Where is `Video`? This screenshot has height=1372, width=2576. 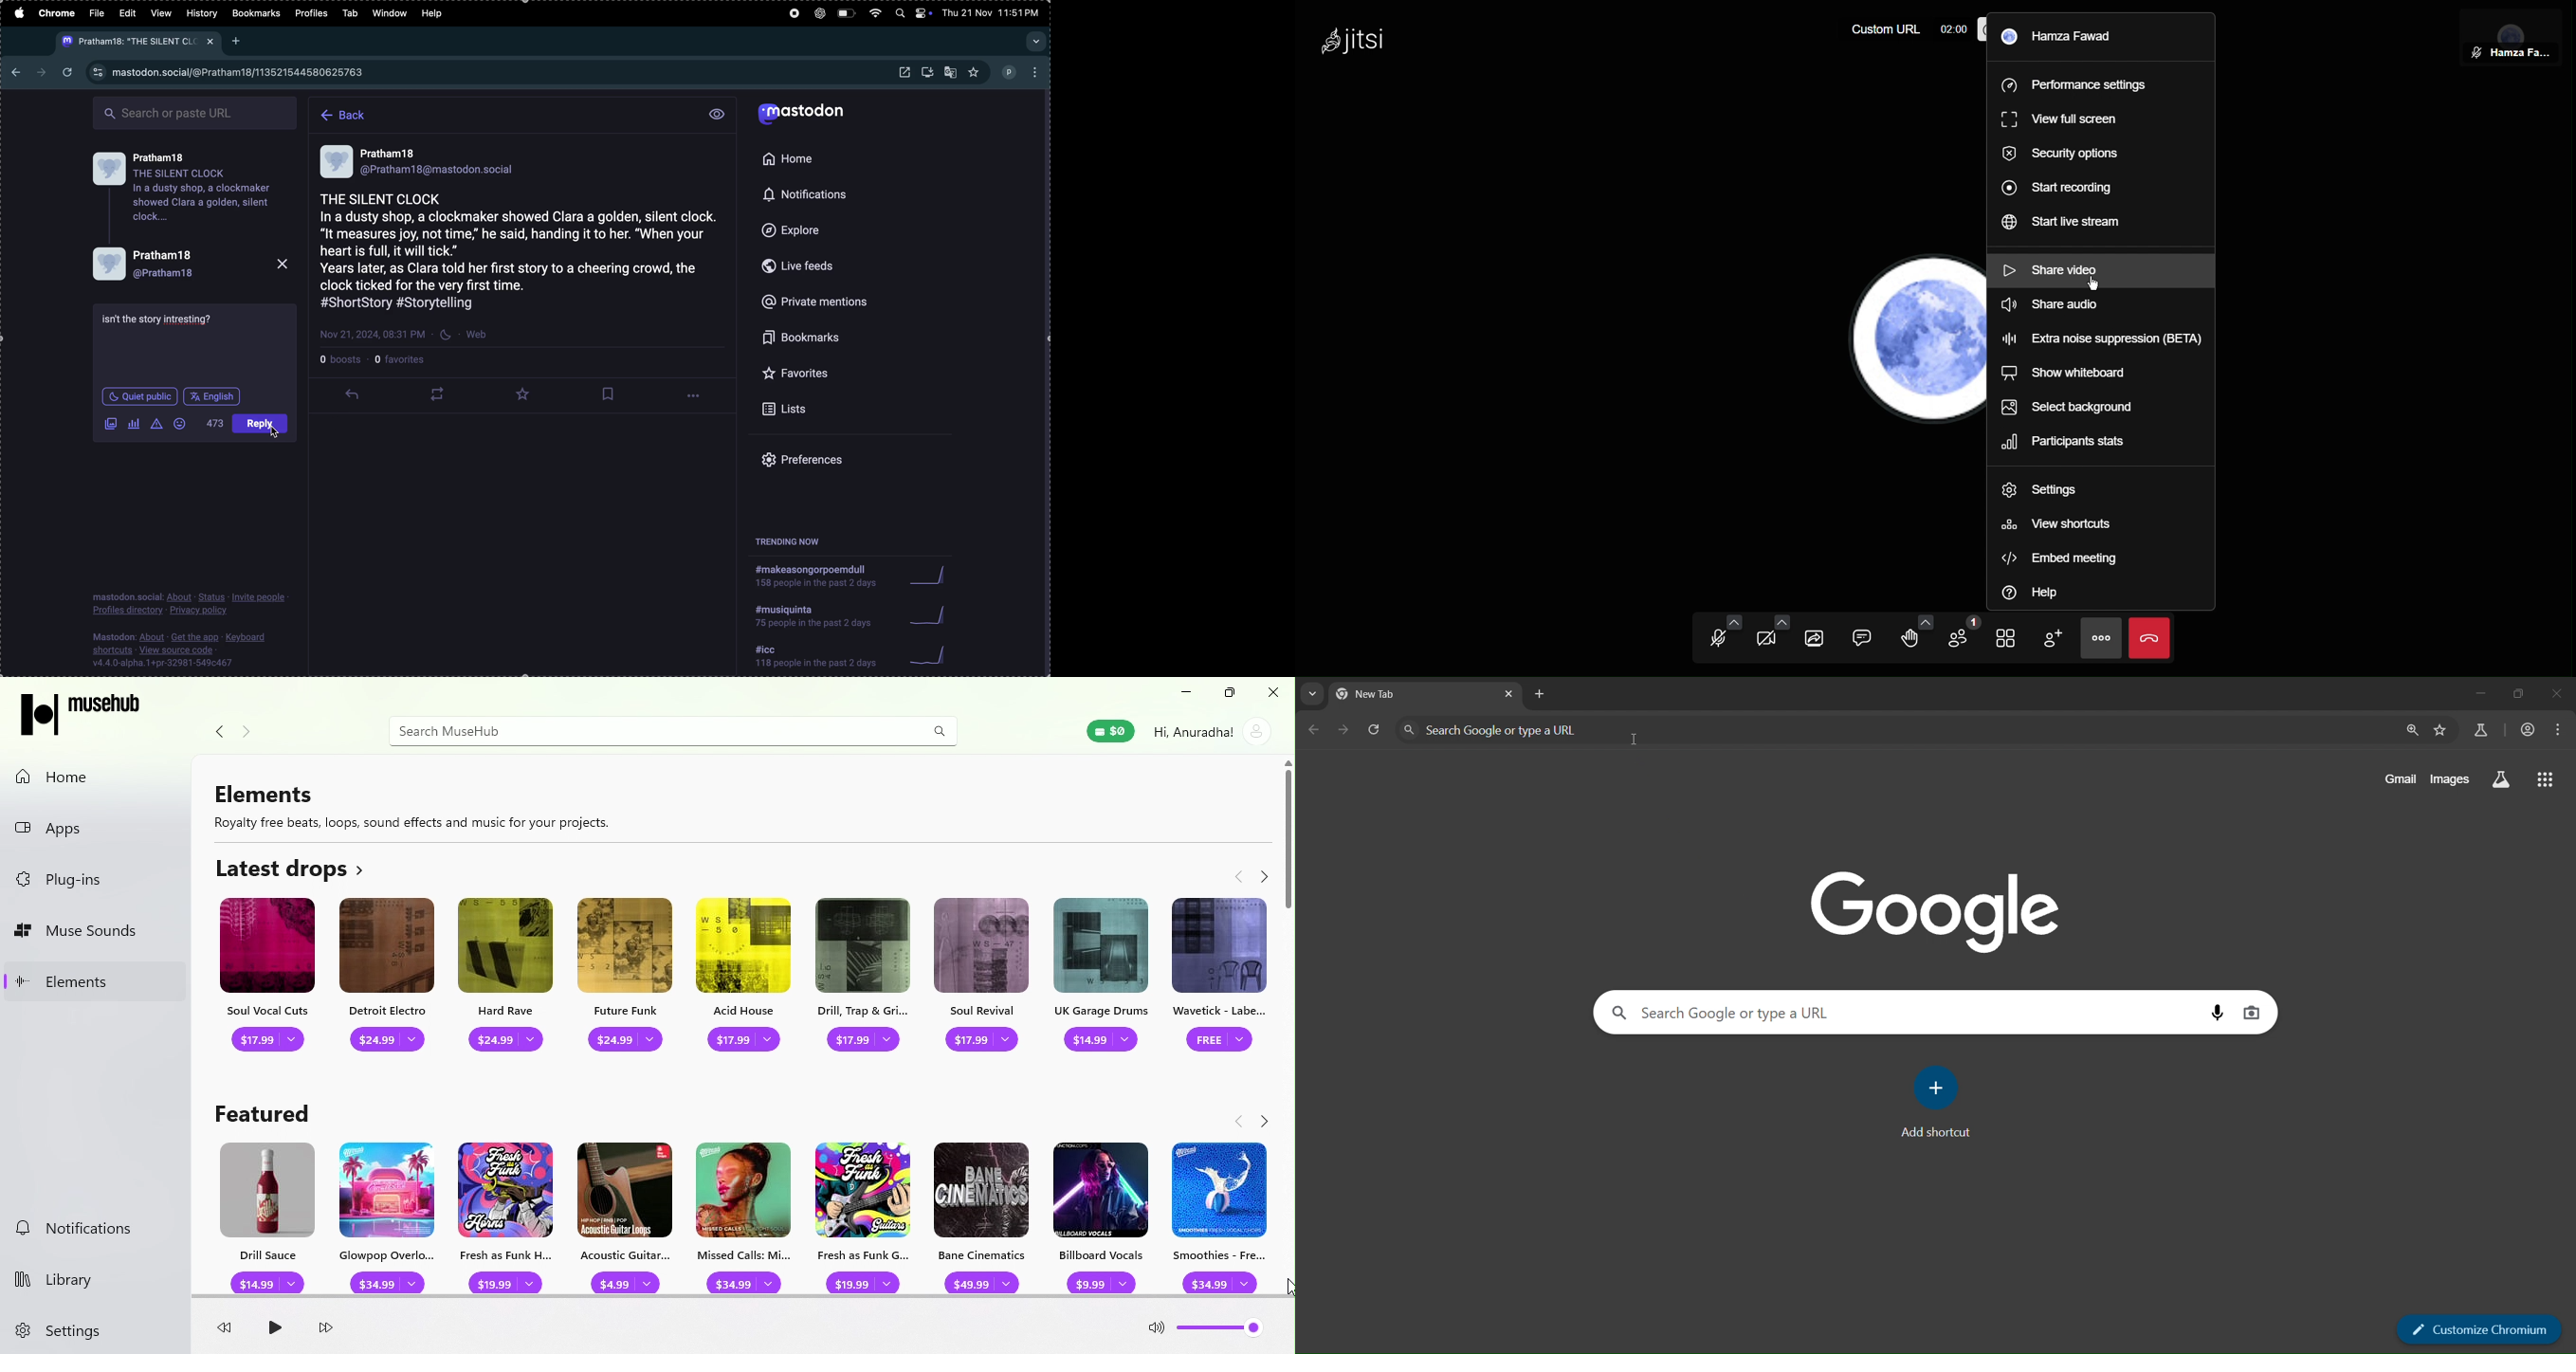
Video is located at coordinates (1770, 637).